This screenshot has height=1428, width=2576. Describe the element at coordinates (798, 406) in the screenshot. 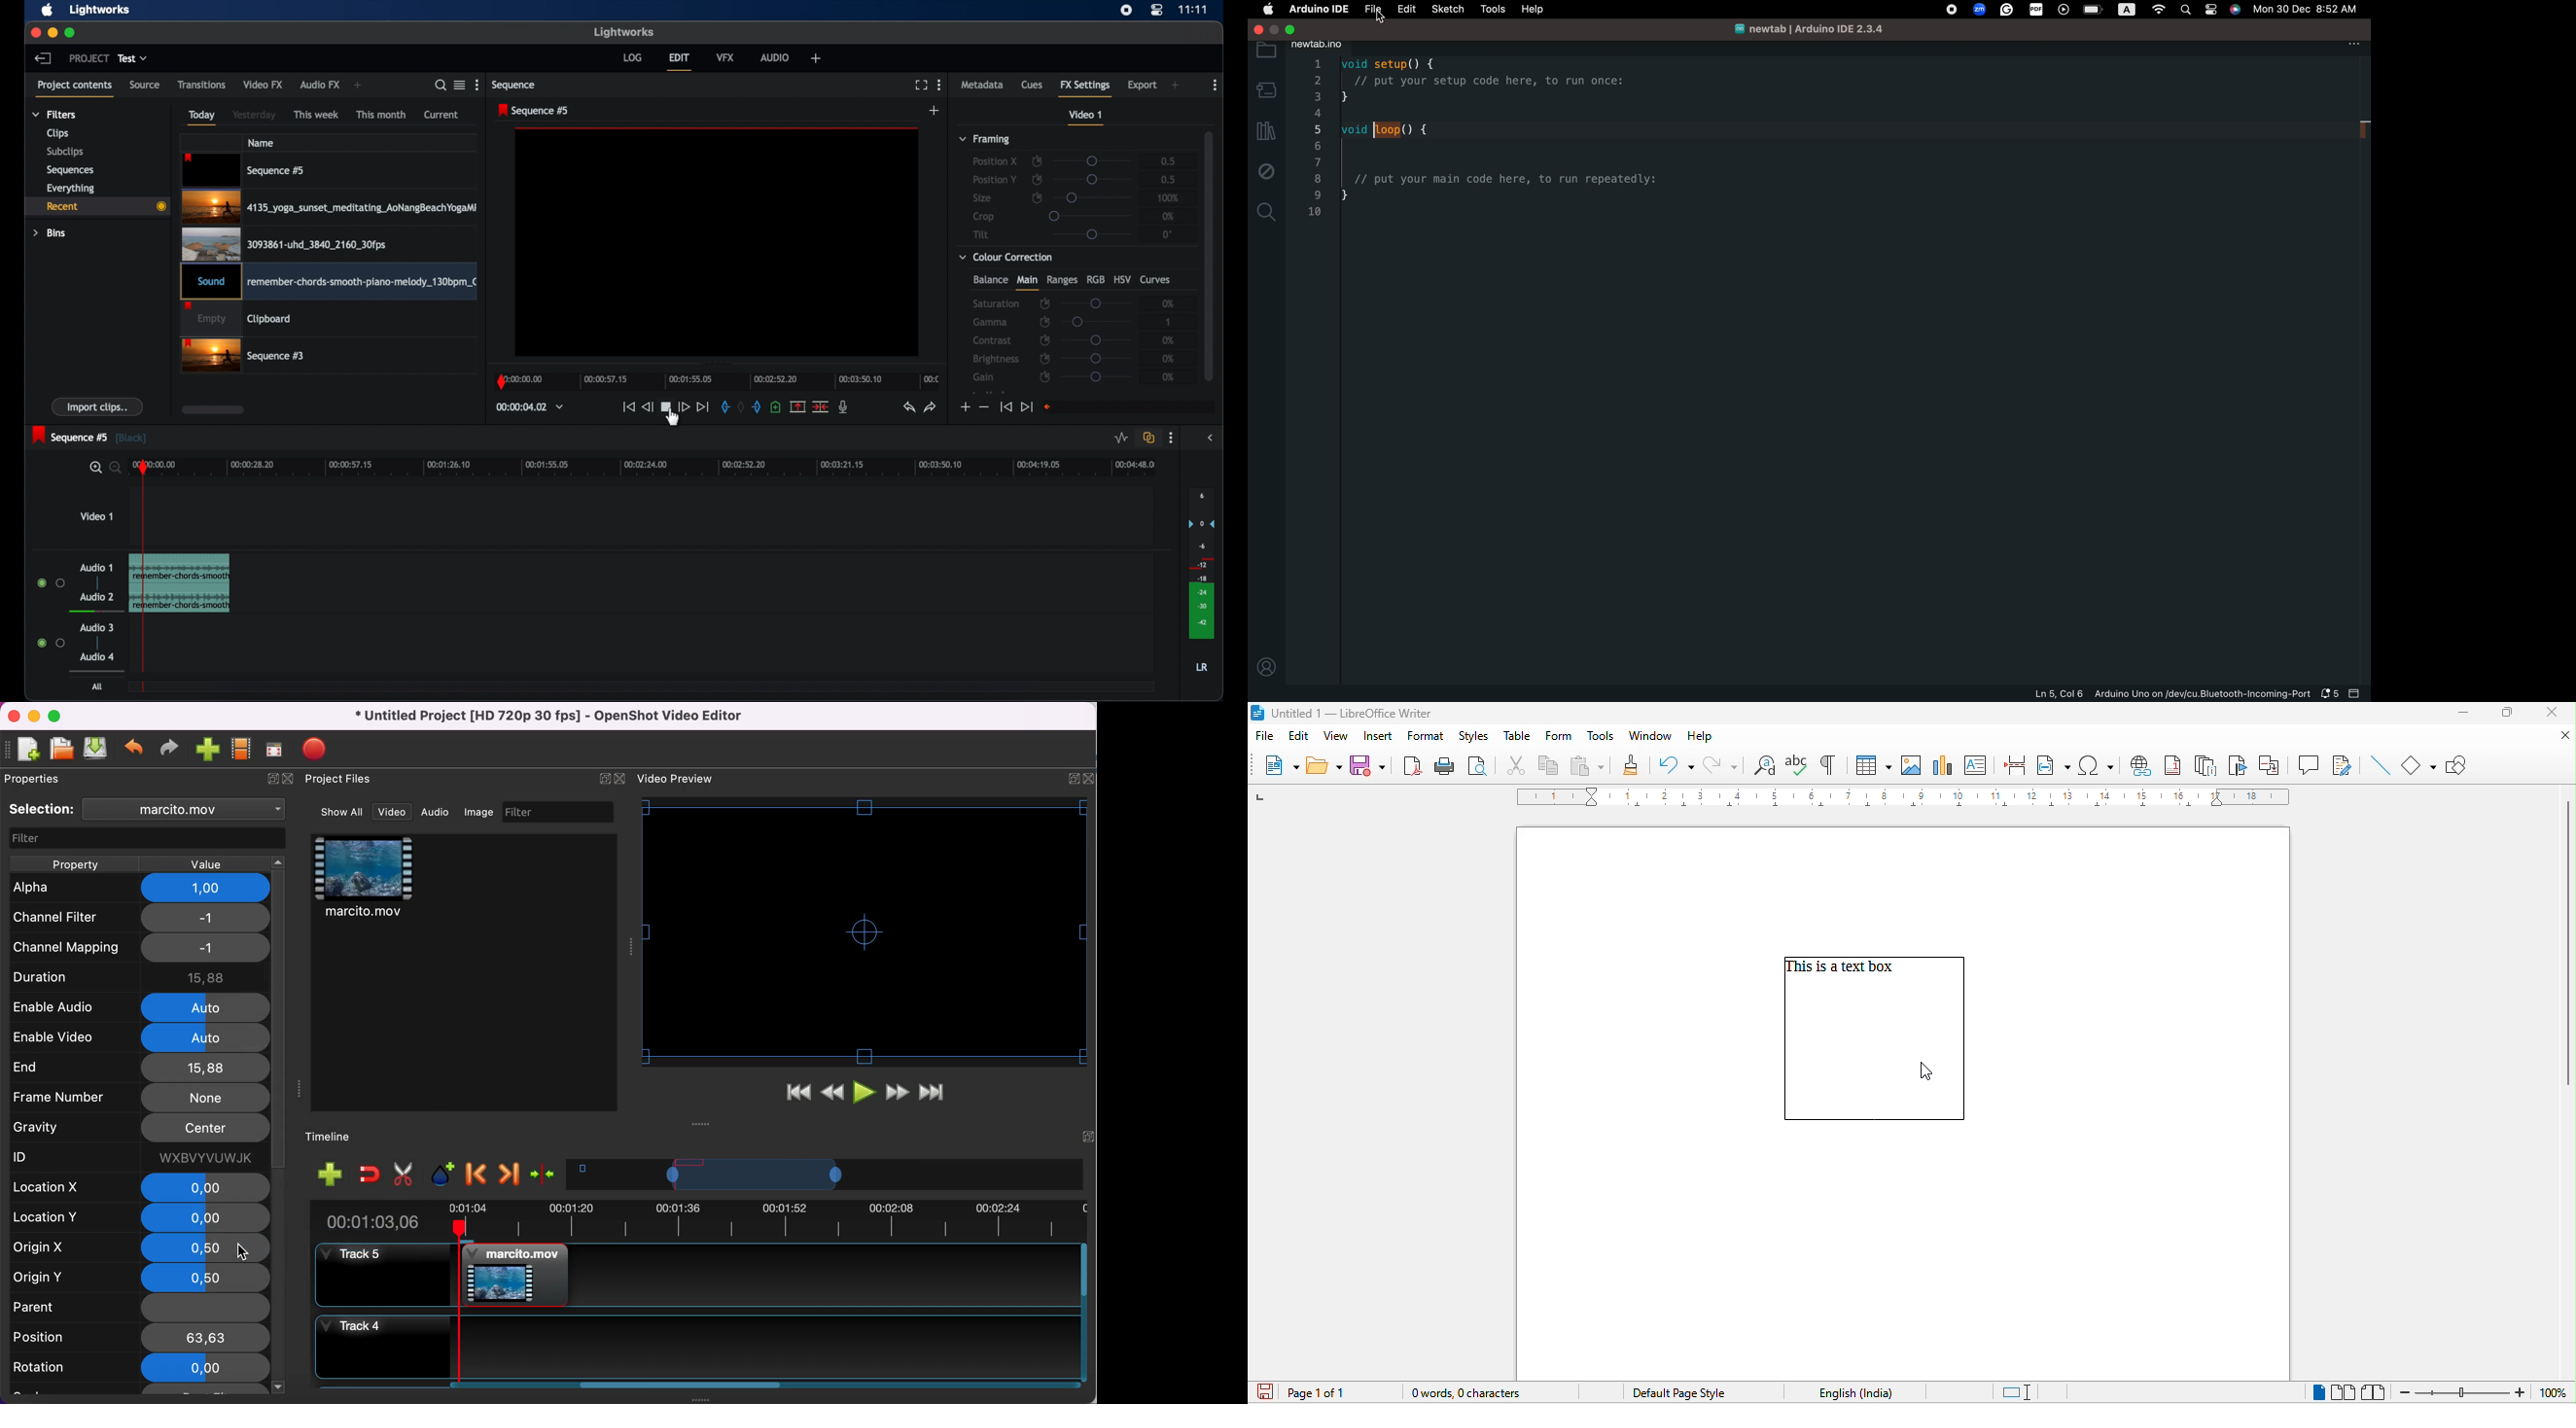

I see `remove marked section` at that location.